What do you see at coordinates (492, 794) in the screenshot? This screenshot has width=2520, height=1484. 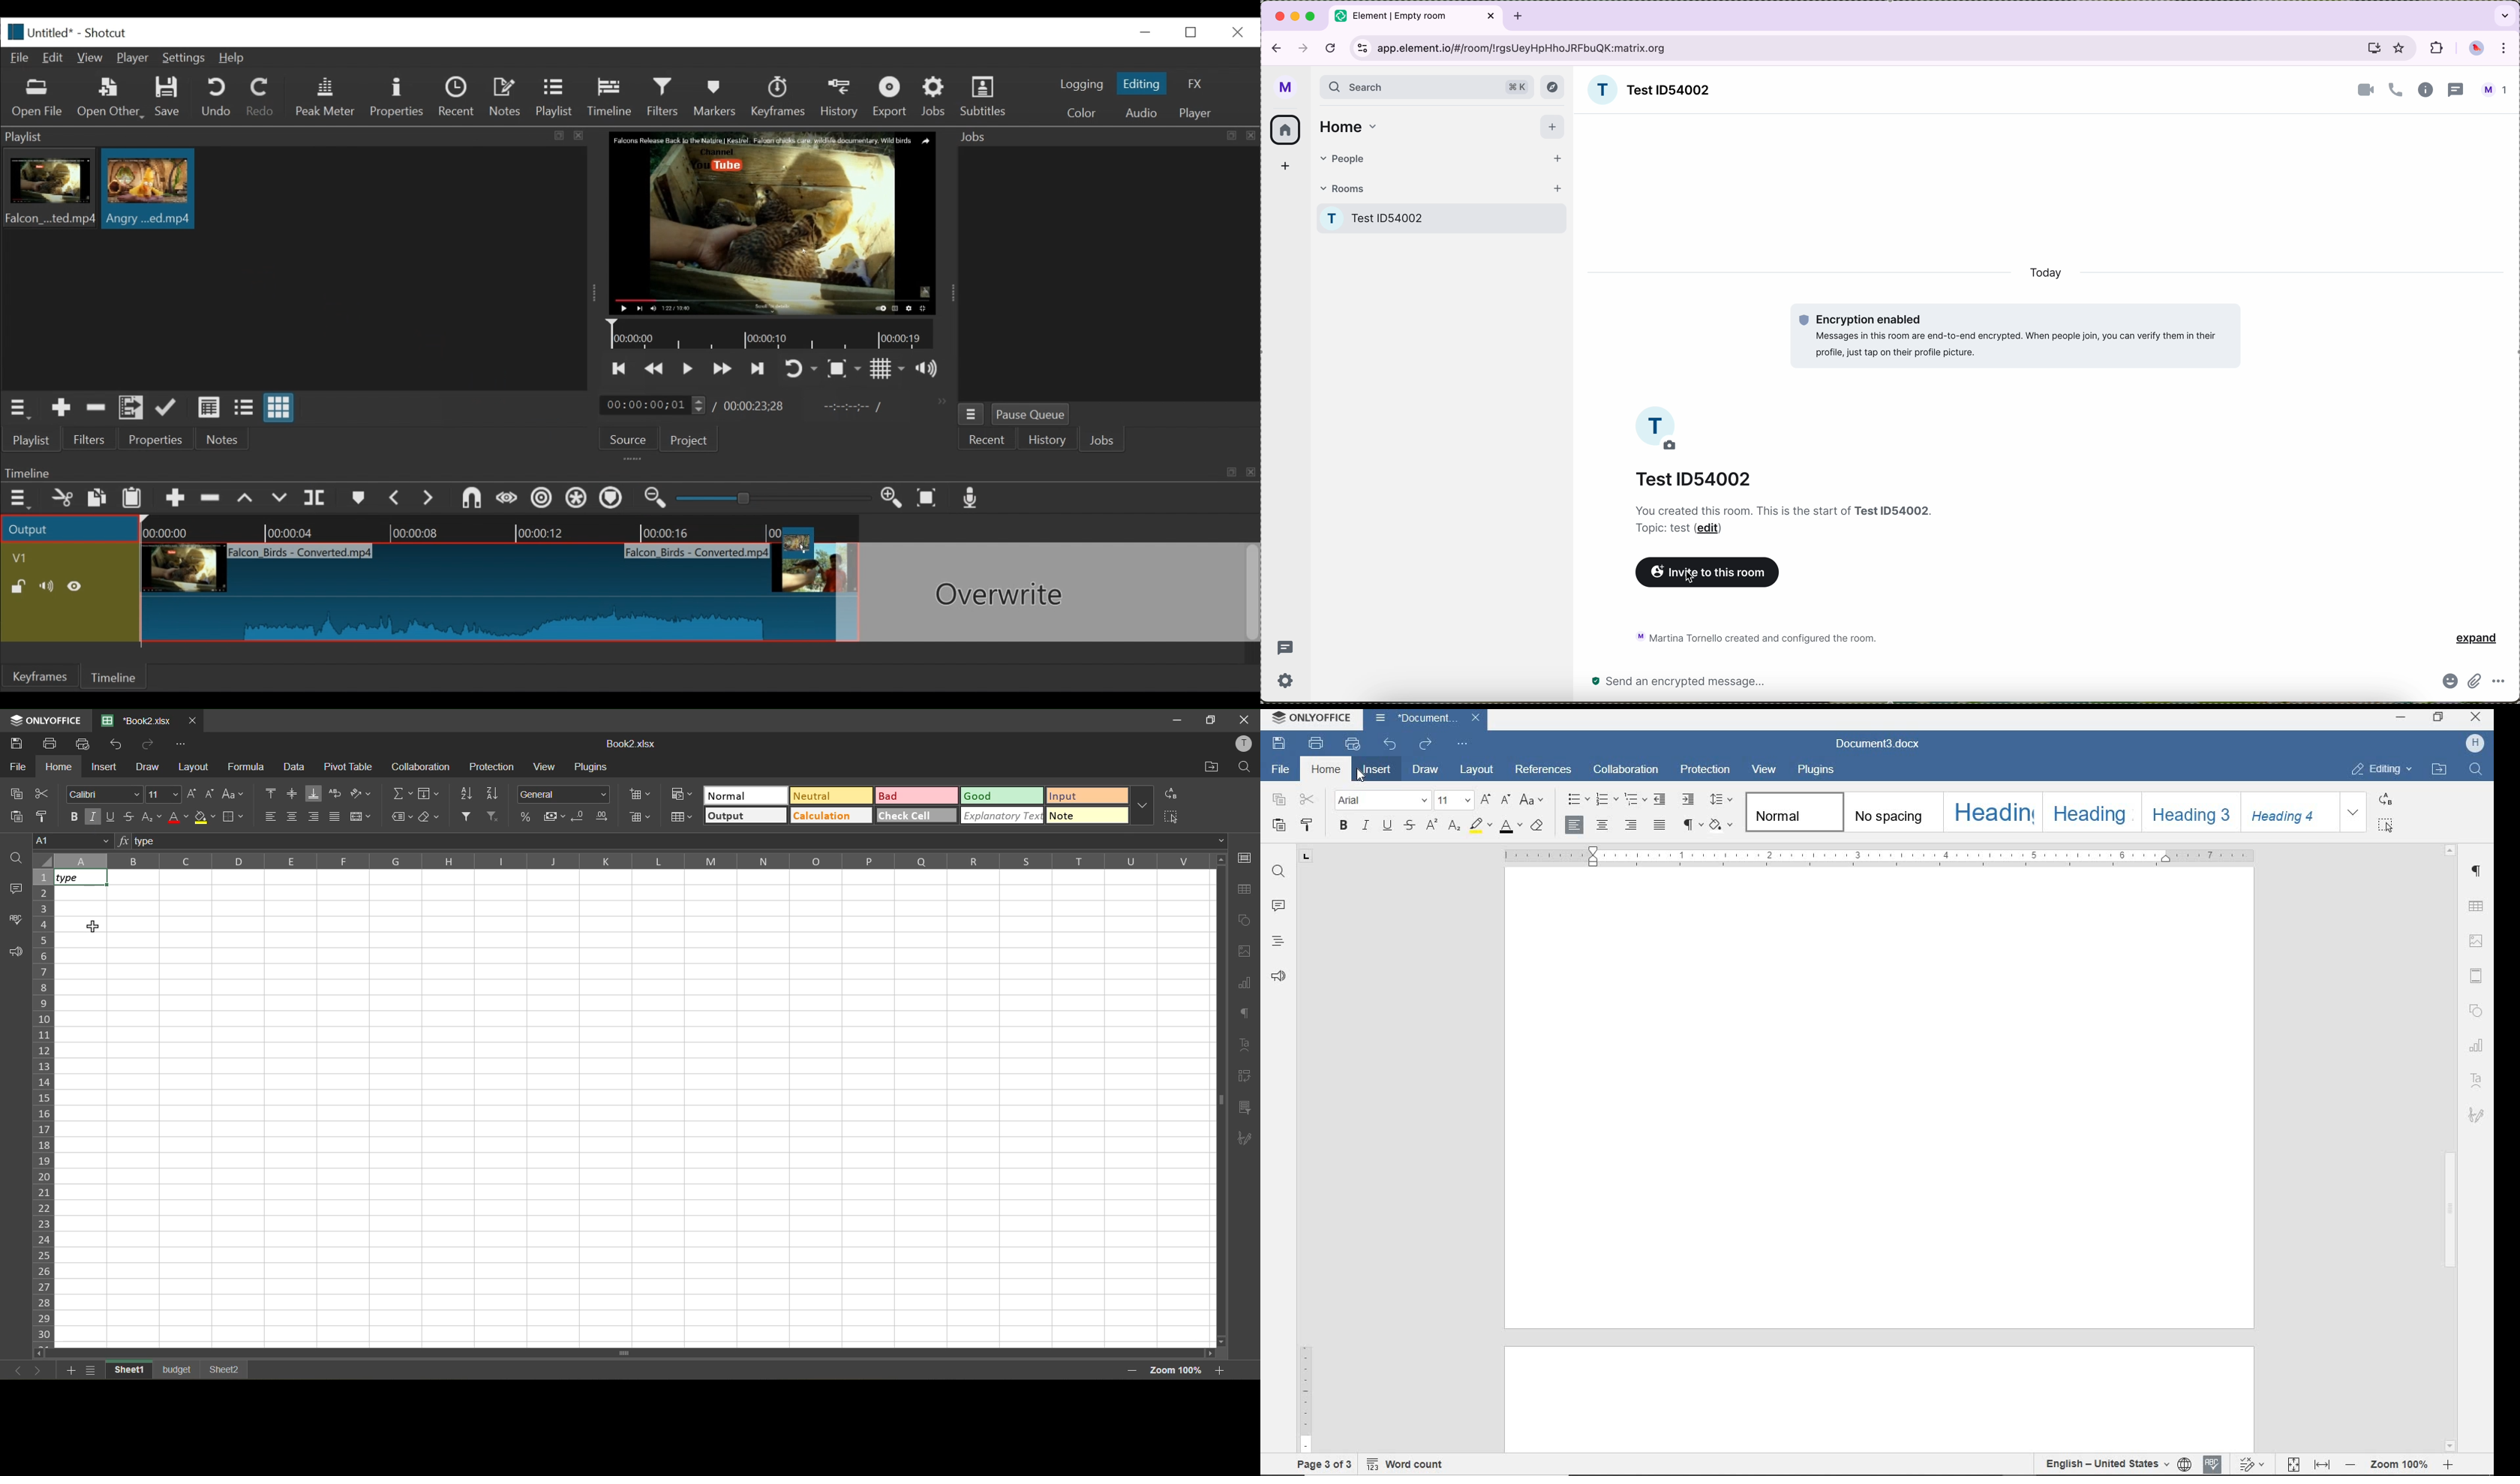 I see `sort descending` at bounding box center [492, 794].